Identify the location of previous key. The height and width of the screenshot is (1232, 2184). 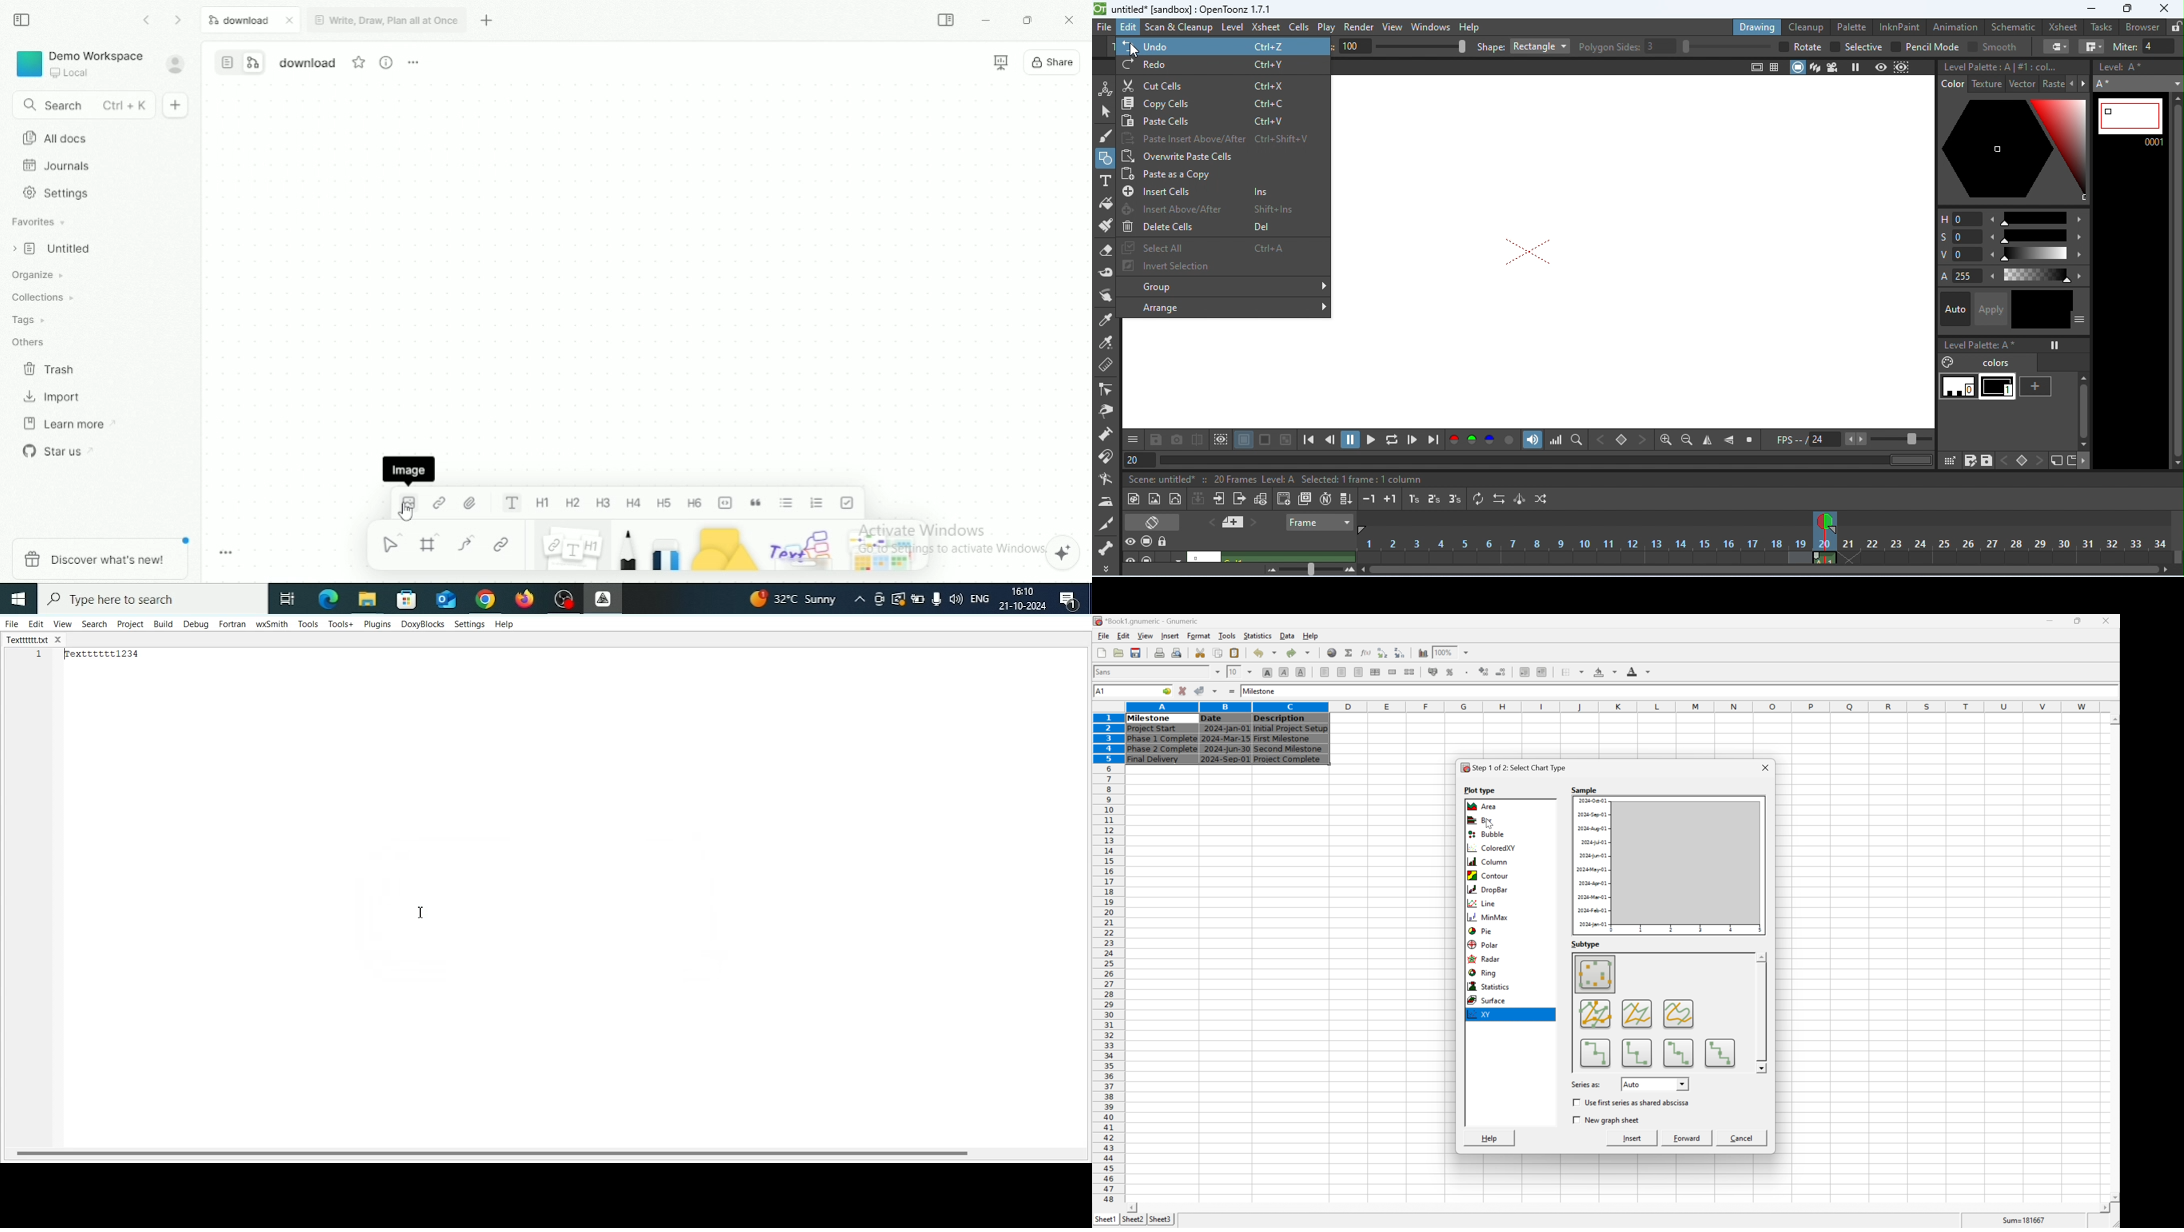
(2004, 460).